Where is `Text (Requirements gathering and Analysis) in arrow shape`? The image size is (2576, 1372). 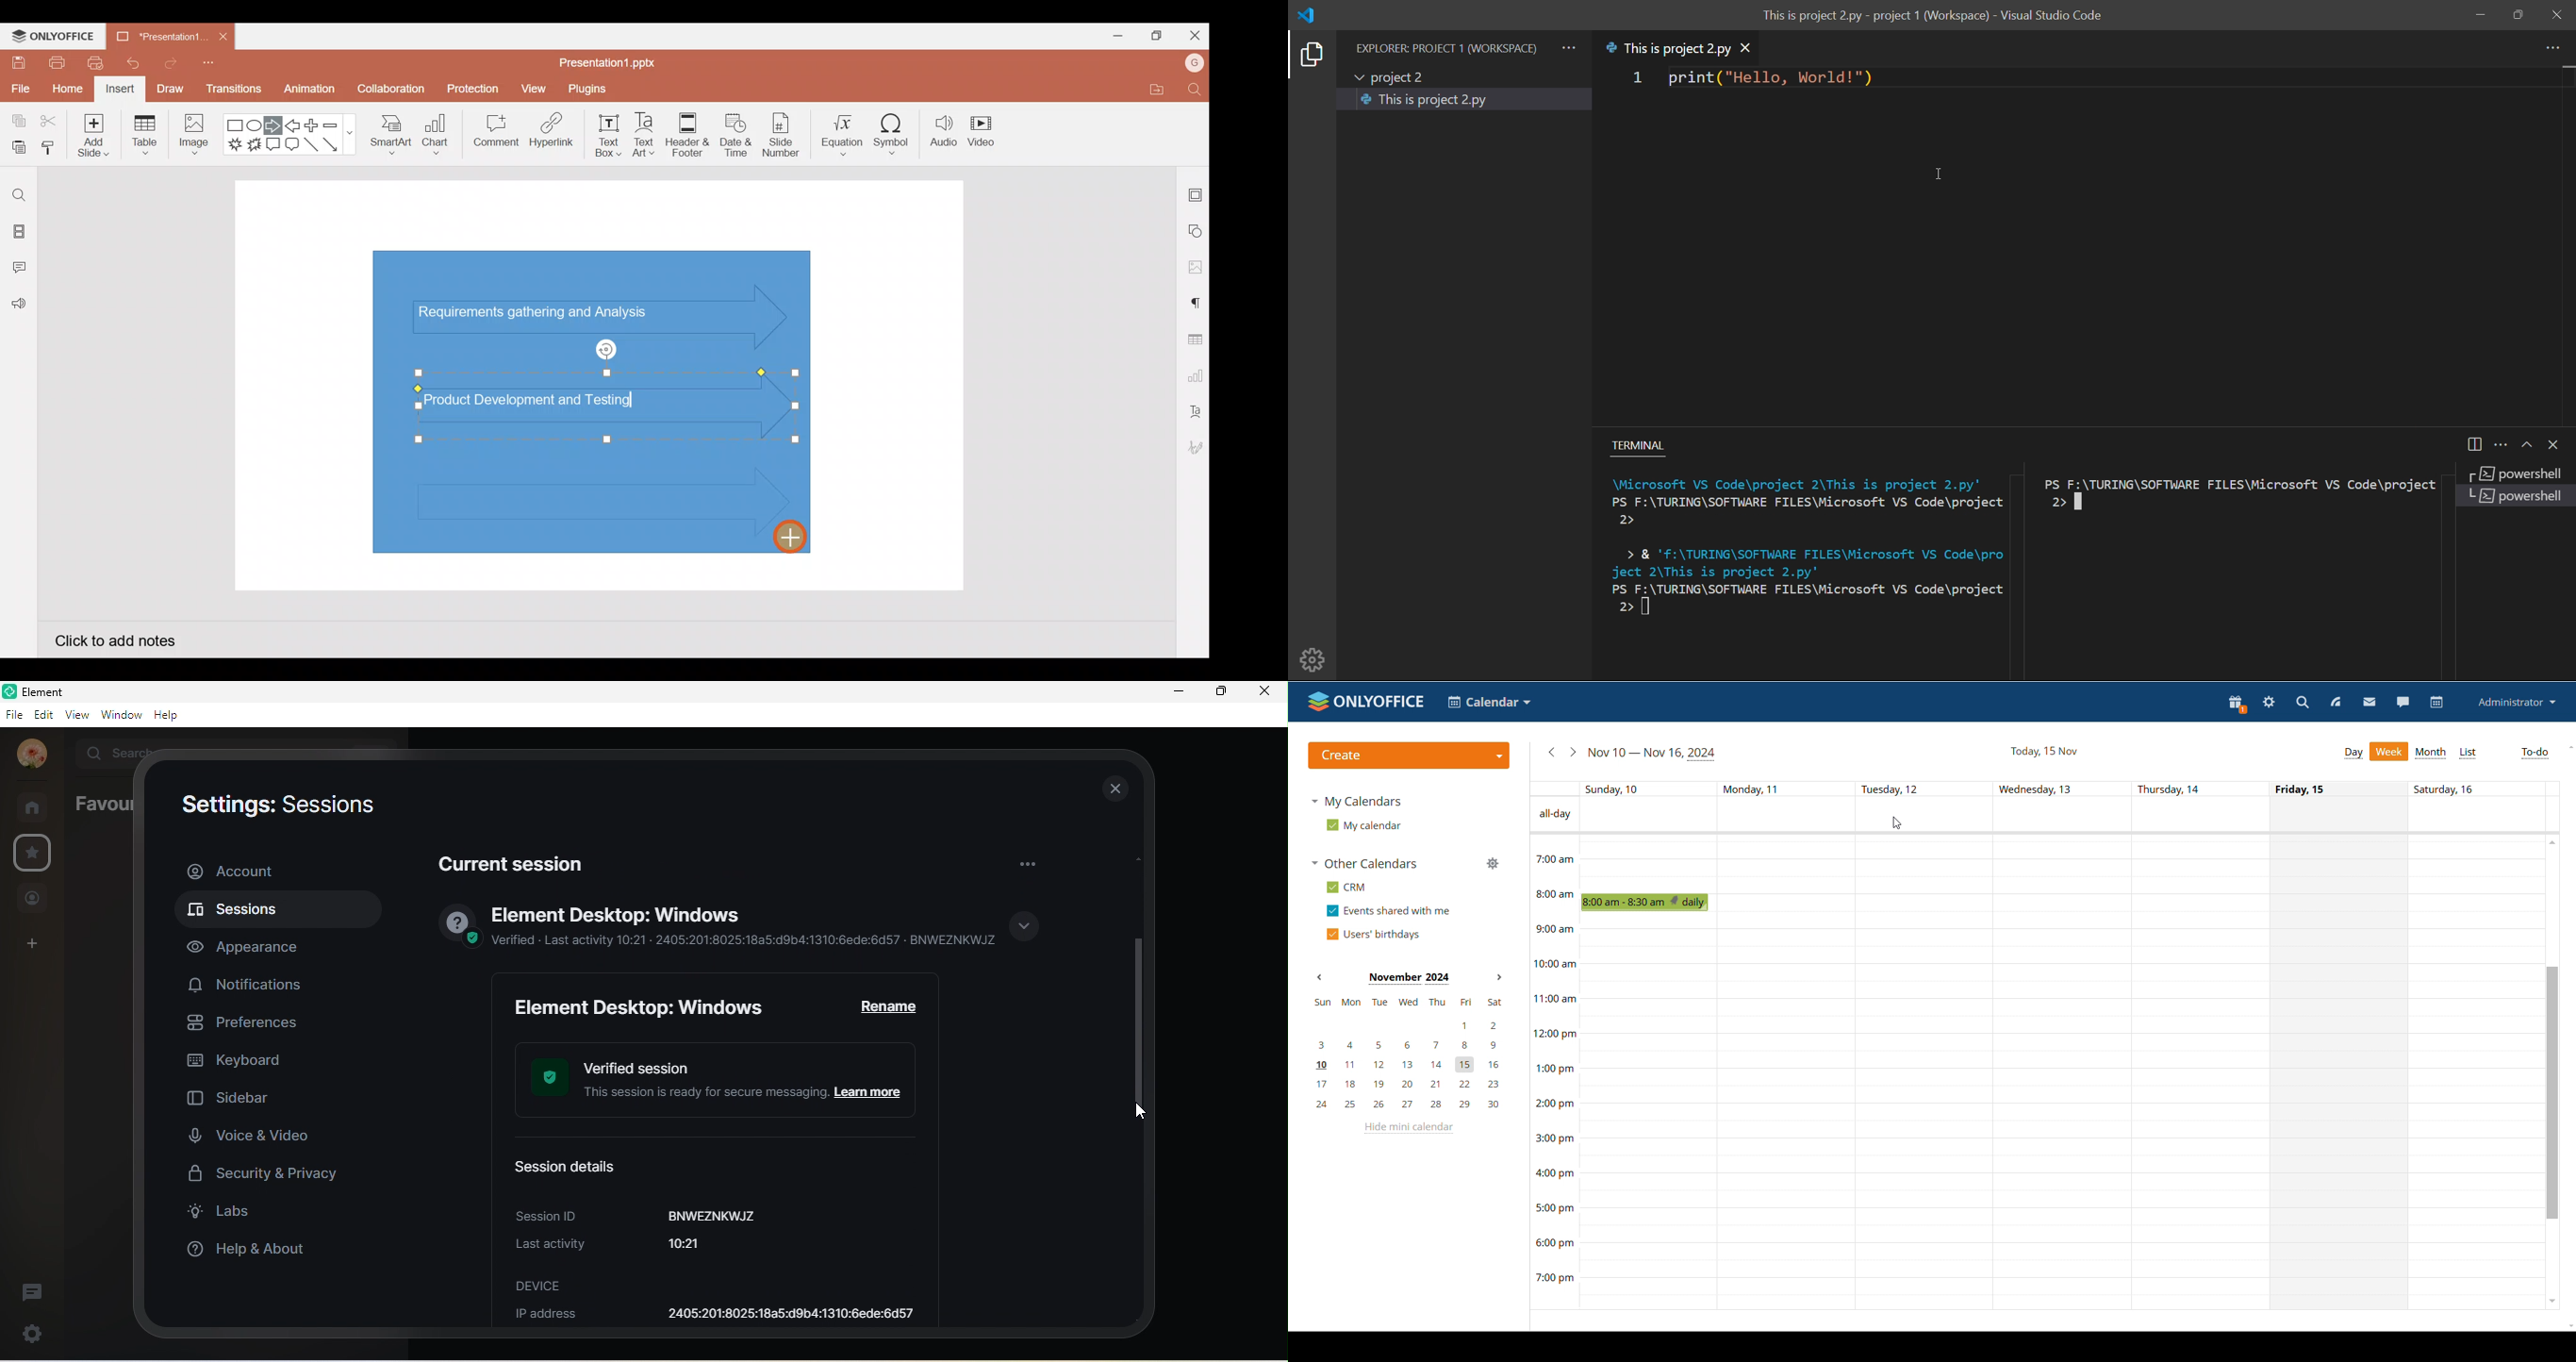
Text (Requirements gathering and Analysis) in arrow shape is located at coordinates (544, 314).